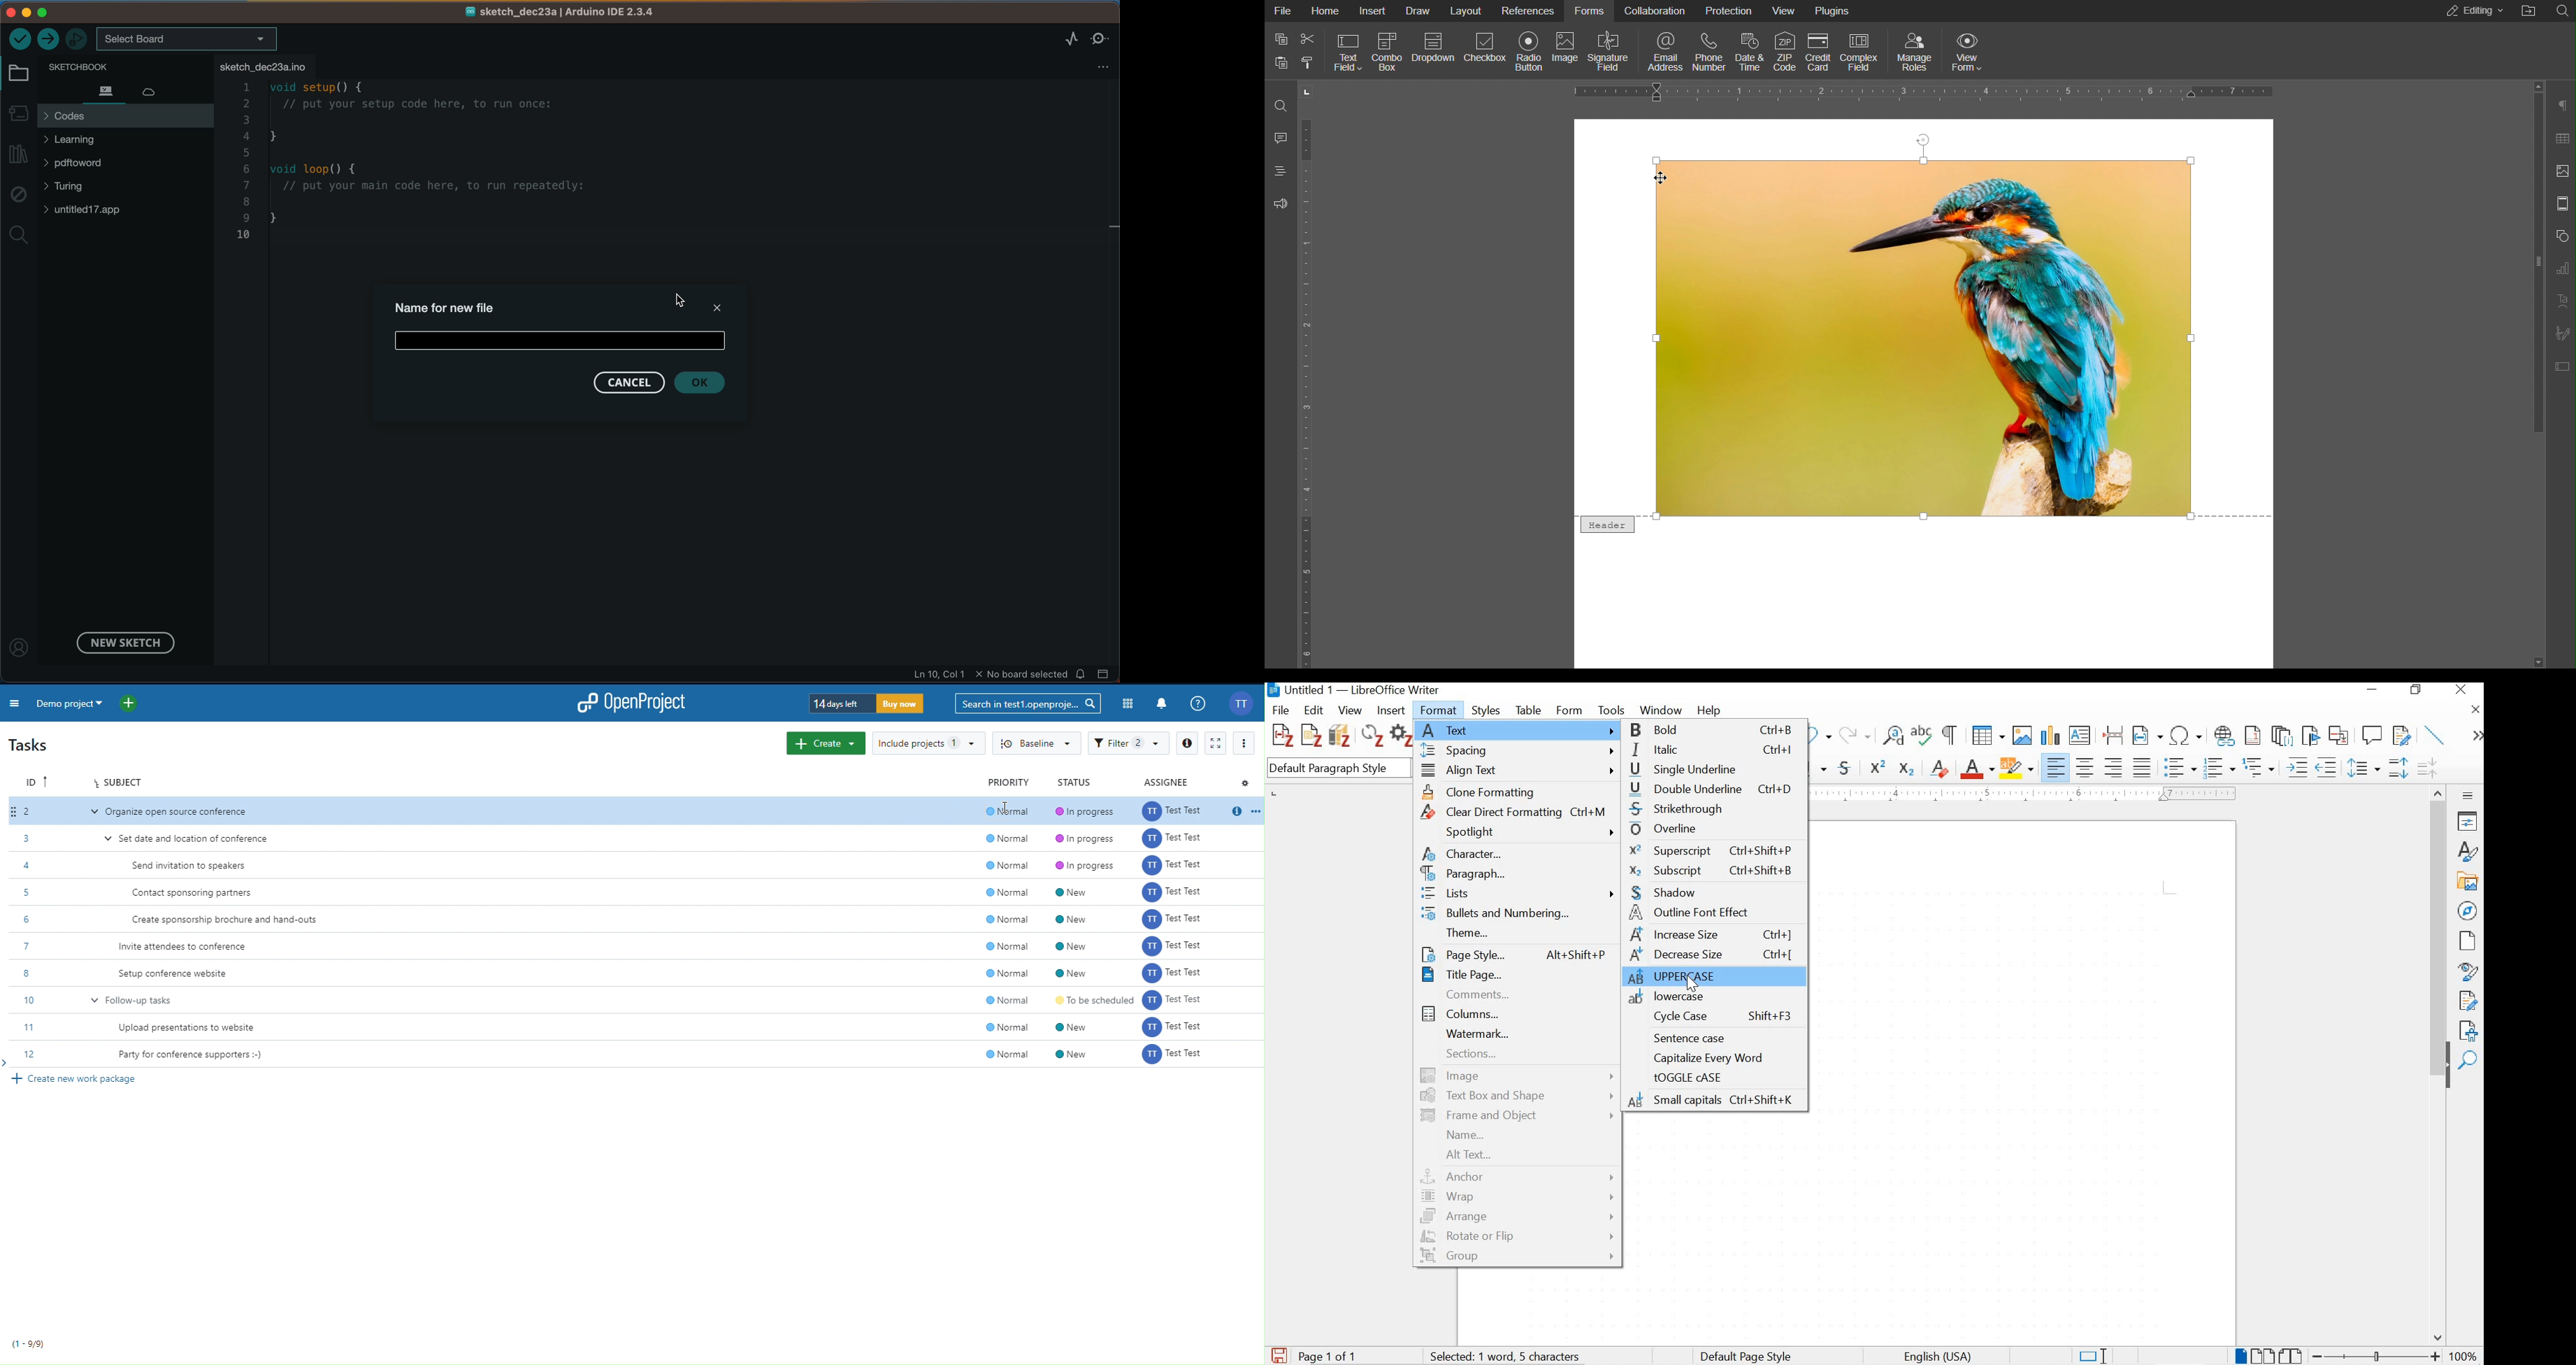  What do you see at coordinates (1519, 915) in the screenshot?
I see `bullets and numbering` at bounding box center [1519, 915].